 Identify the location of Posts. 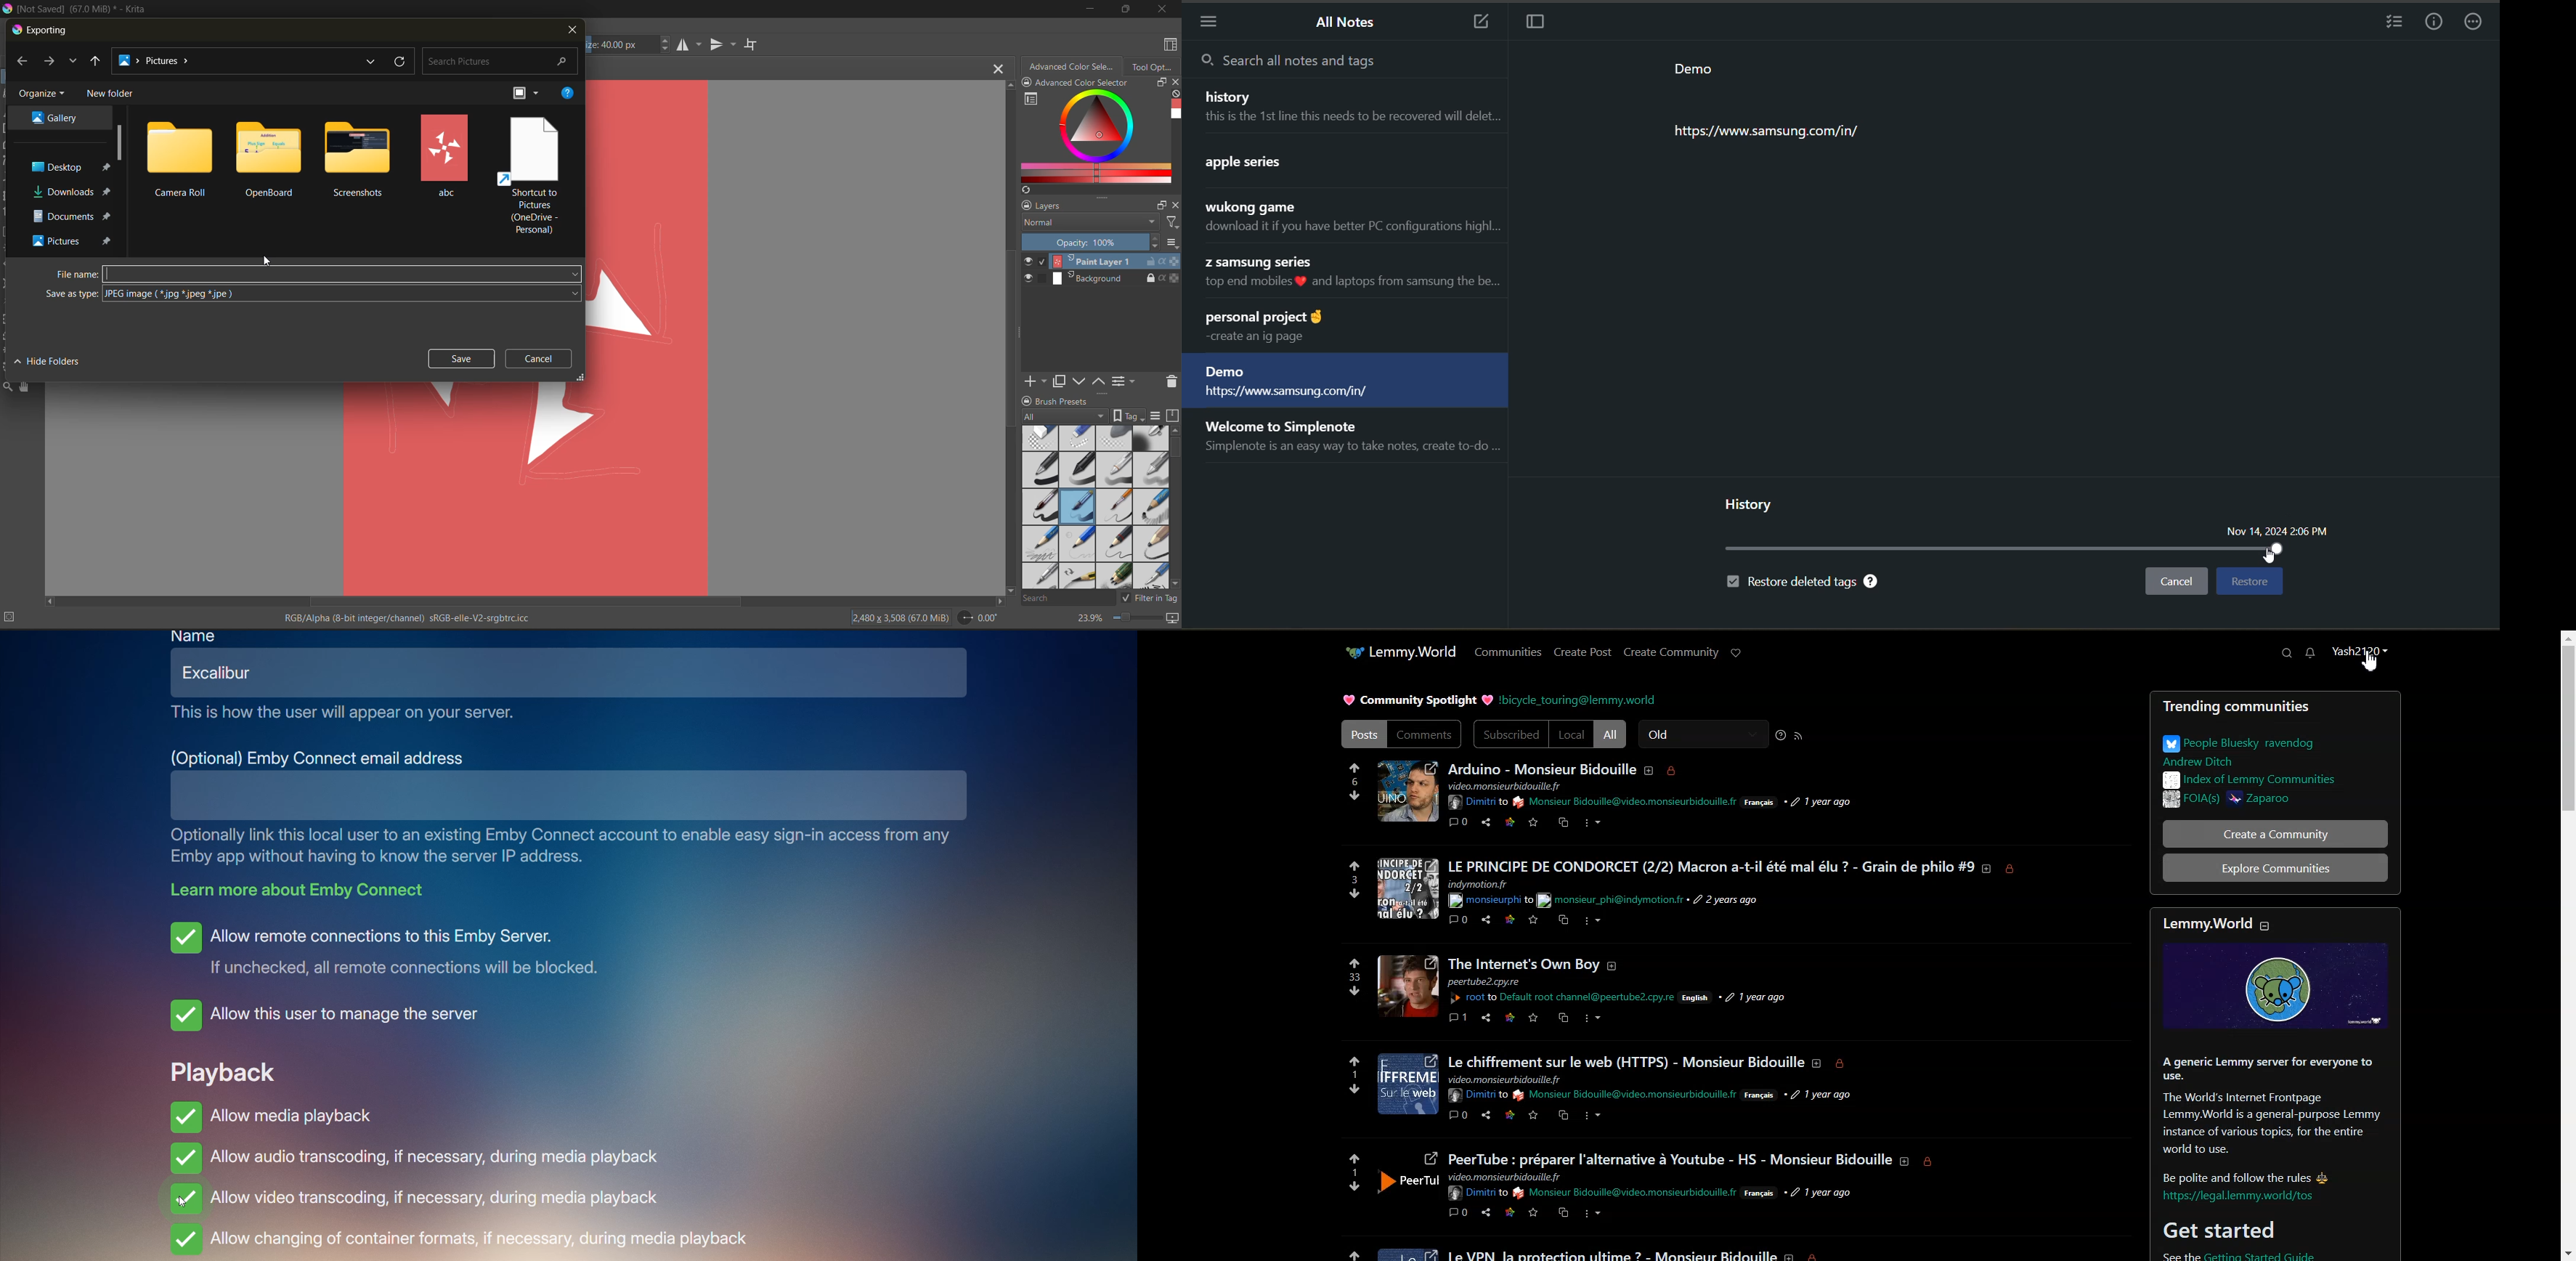
(1712, 859).